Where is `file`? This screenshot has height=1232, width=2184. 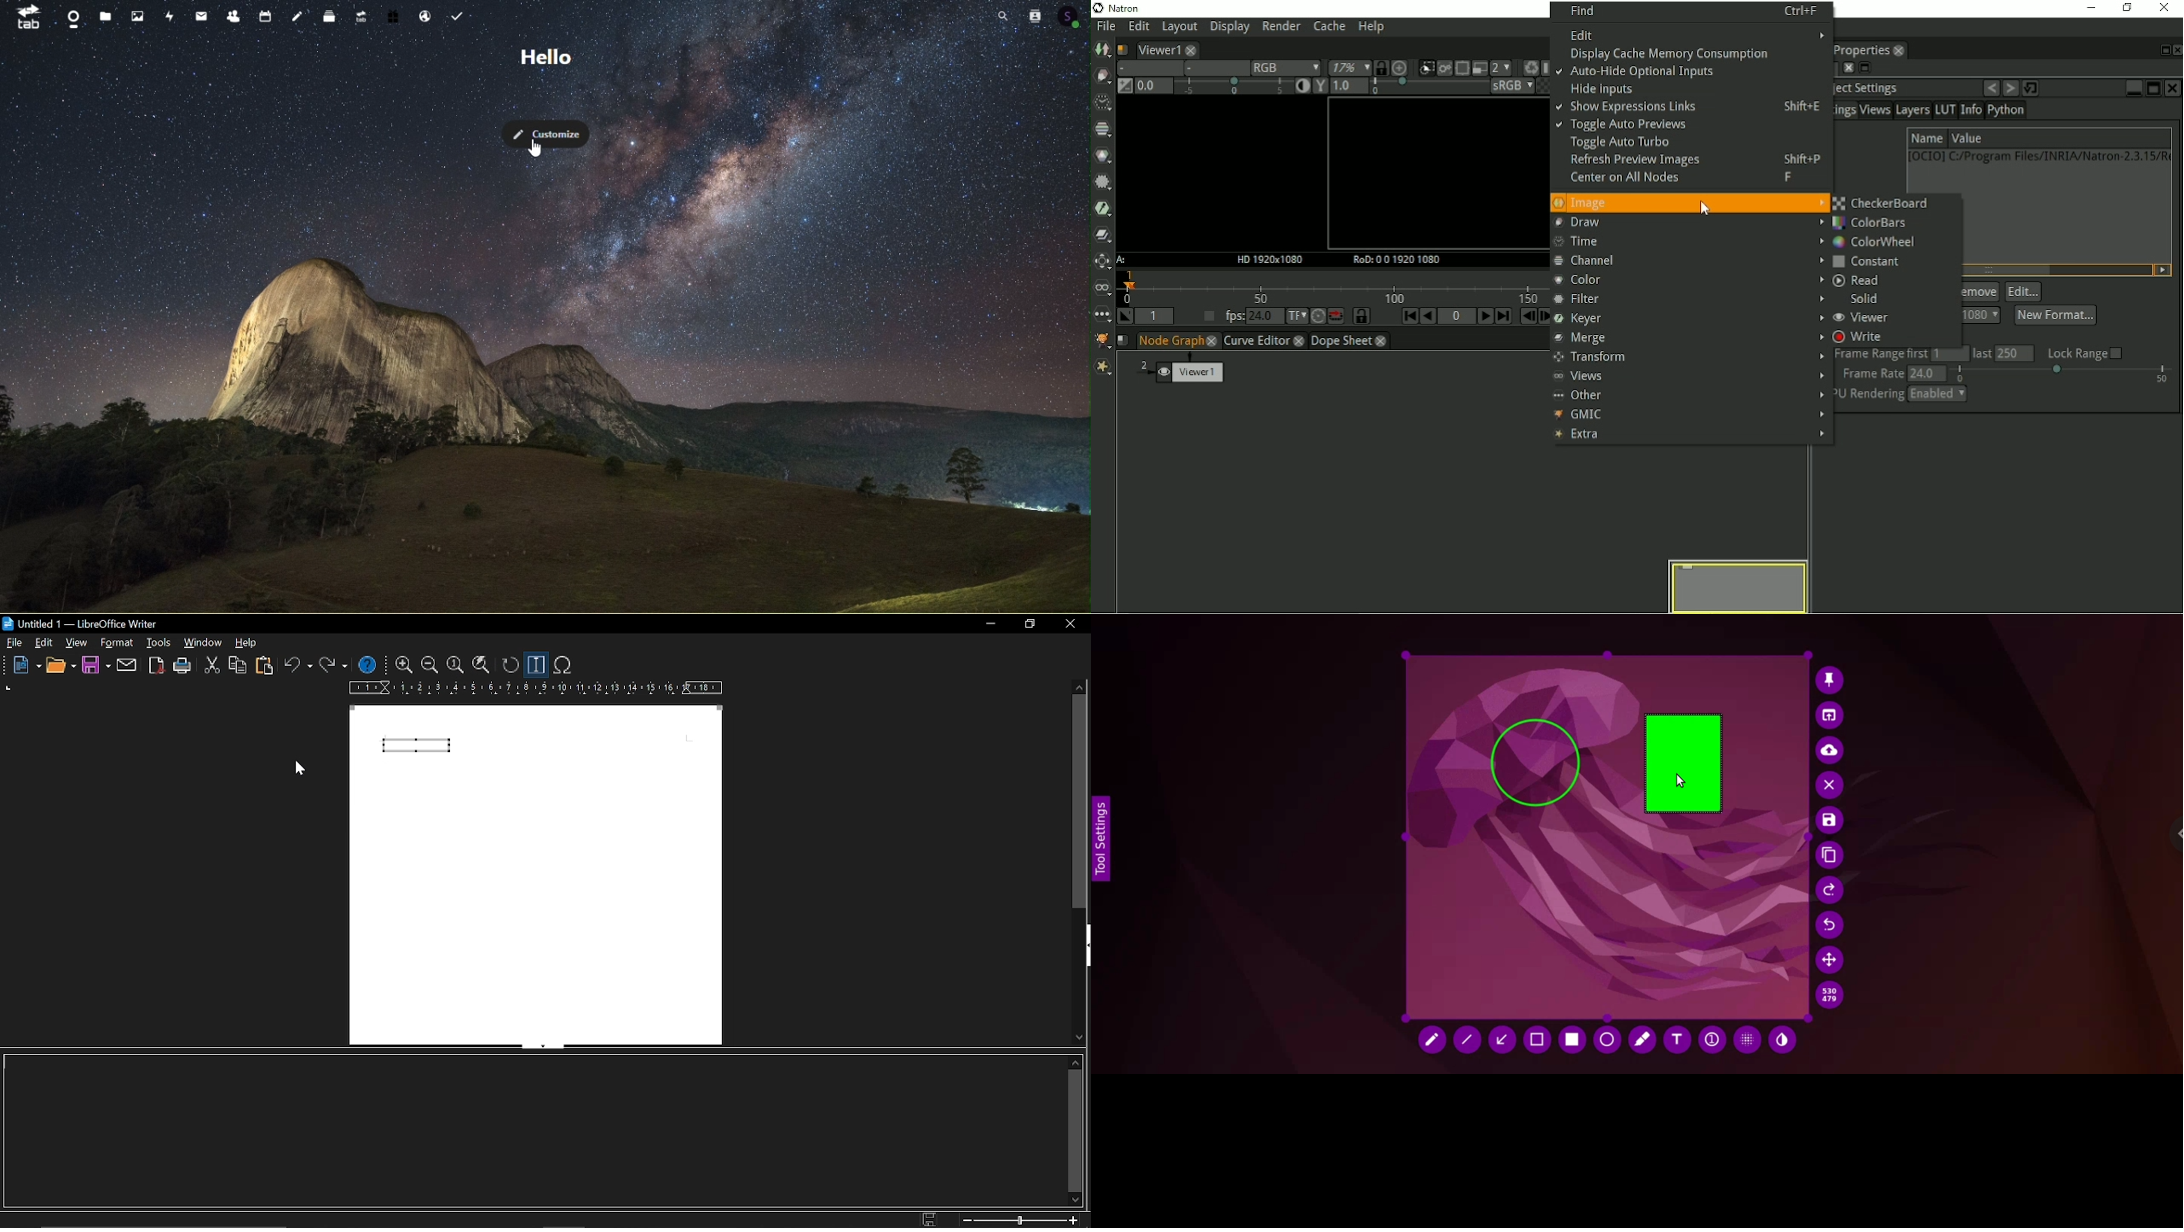 file is located at coordinates (15, 643).